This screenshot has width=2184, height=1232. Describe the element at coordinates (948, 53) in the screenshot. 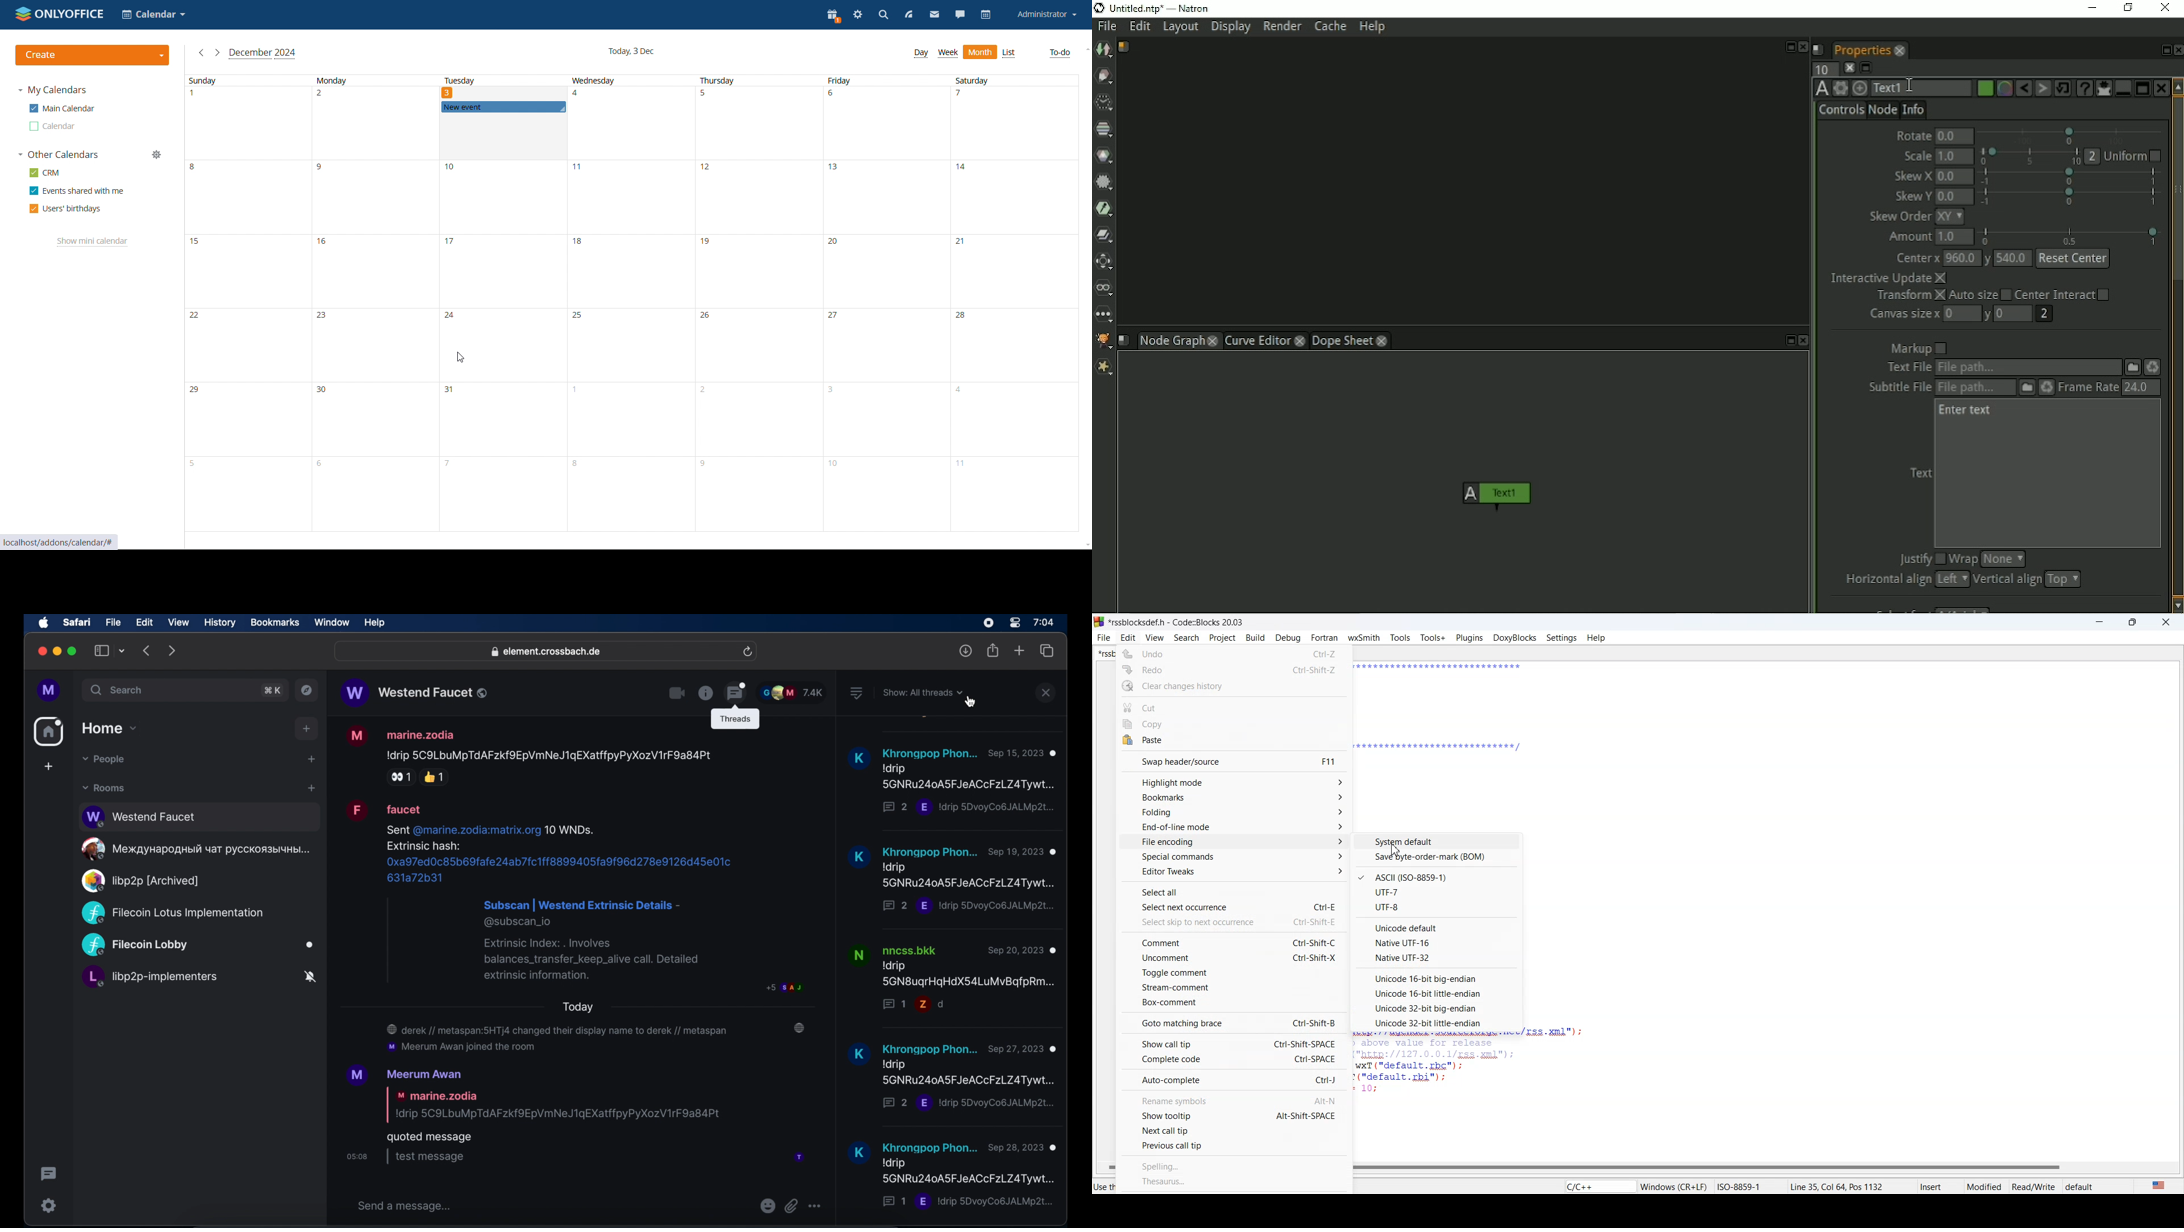

I see `week view` at that location.